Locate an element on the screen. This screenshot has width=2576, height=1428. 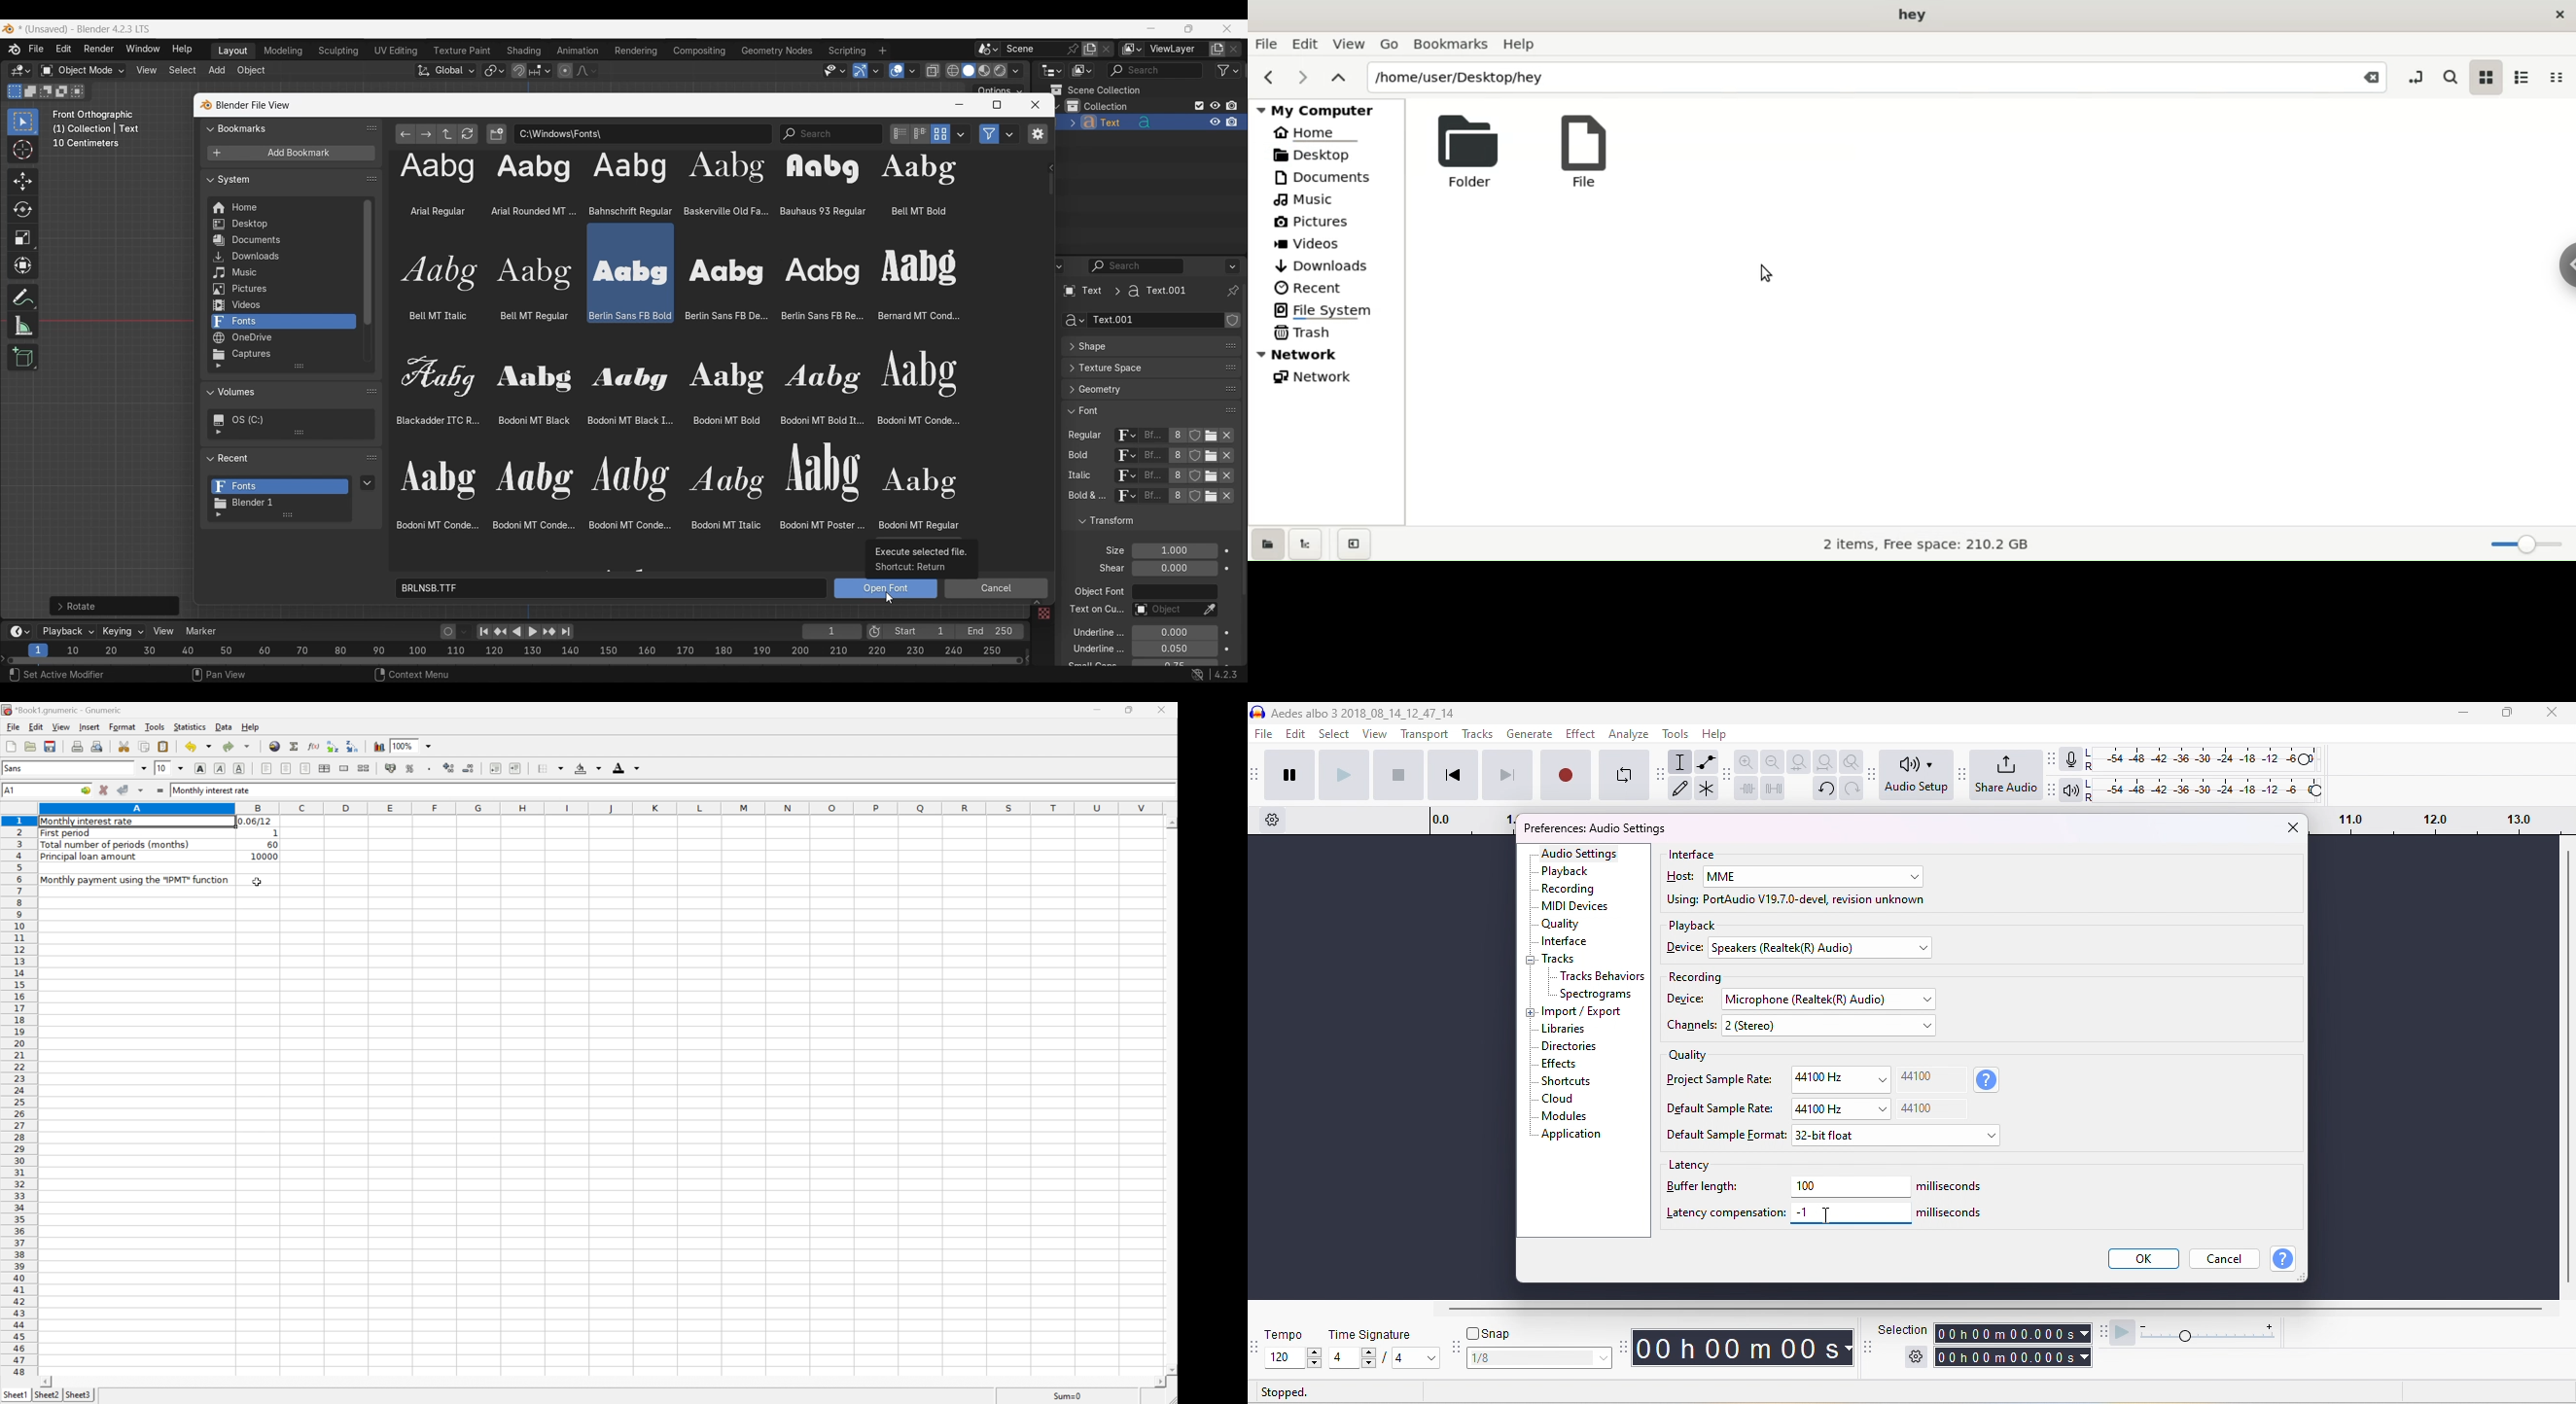
Click to expand Geometry is located at coordinates (1138, 389).